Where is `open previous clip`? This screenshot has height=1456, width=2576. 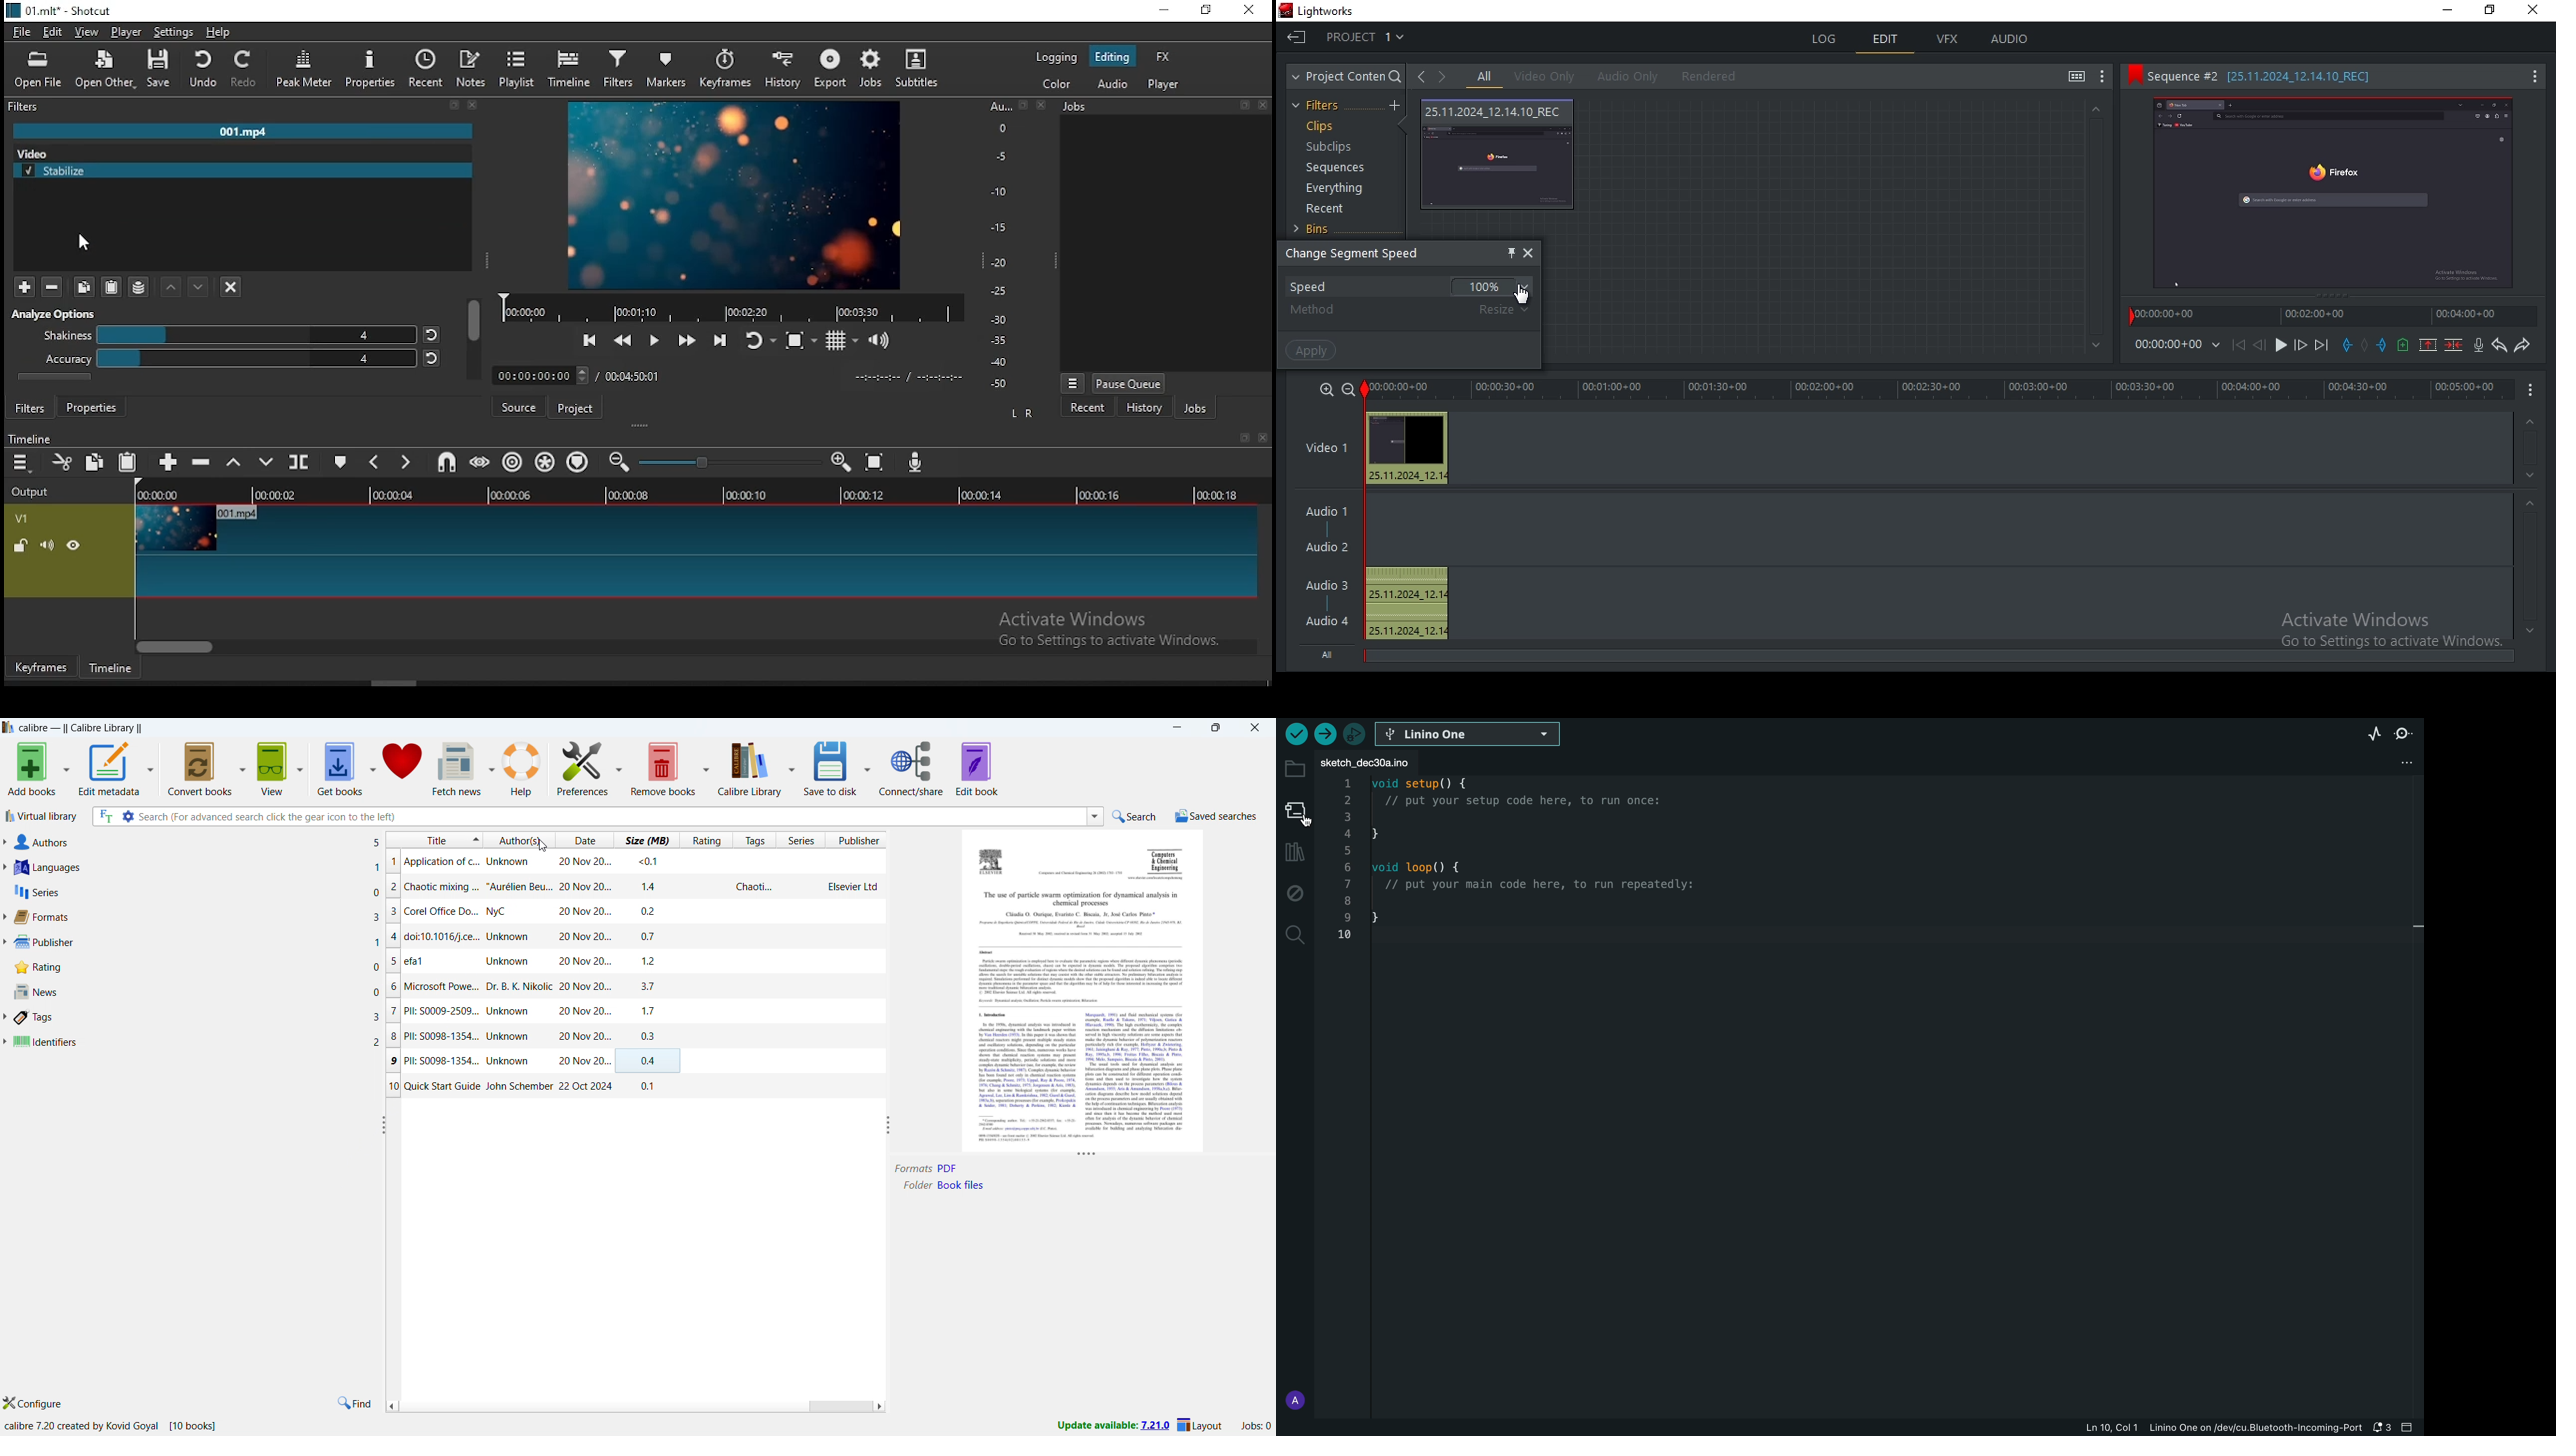 open previous clip is located at coordinates (1421, 77).